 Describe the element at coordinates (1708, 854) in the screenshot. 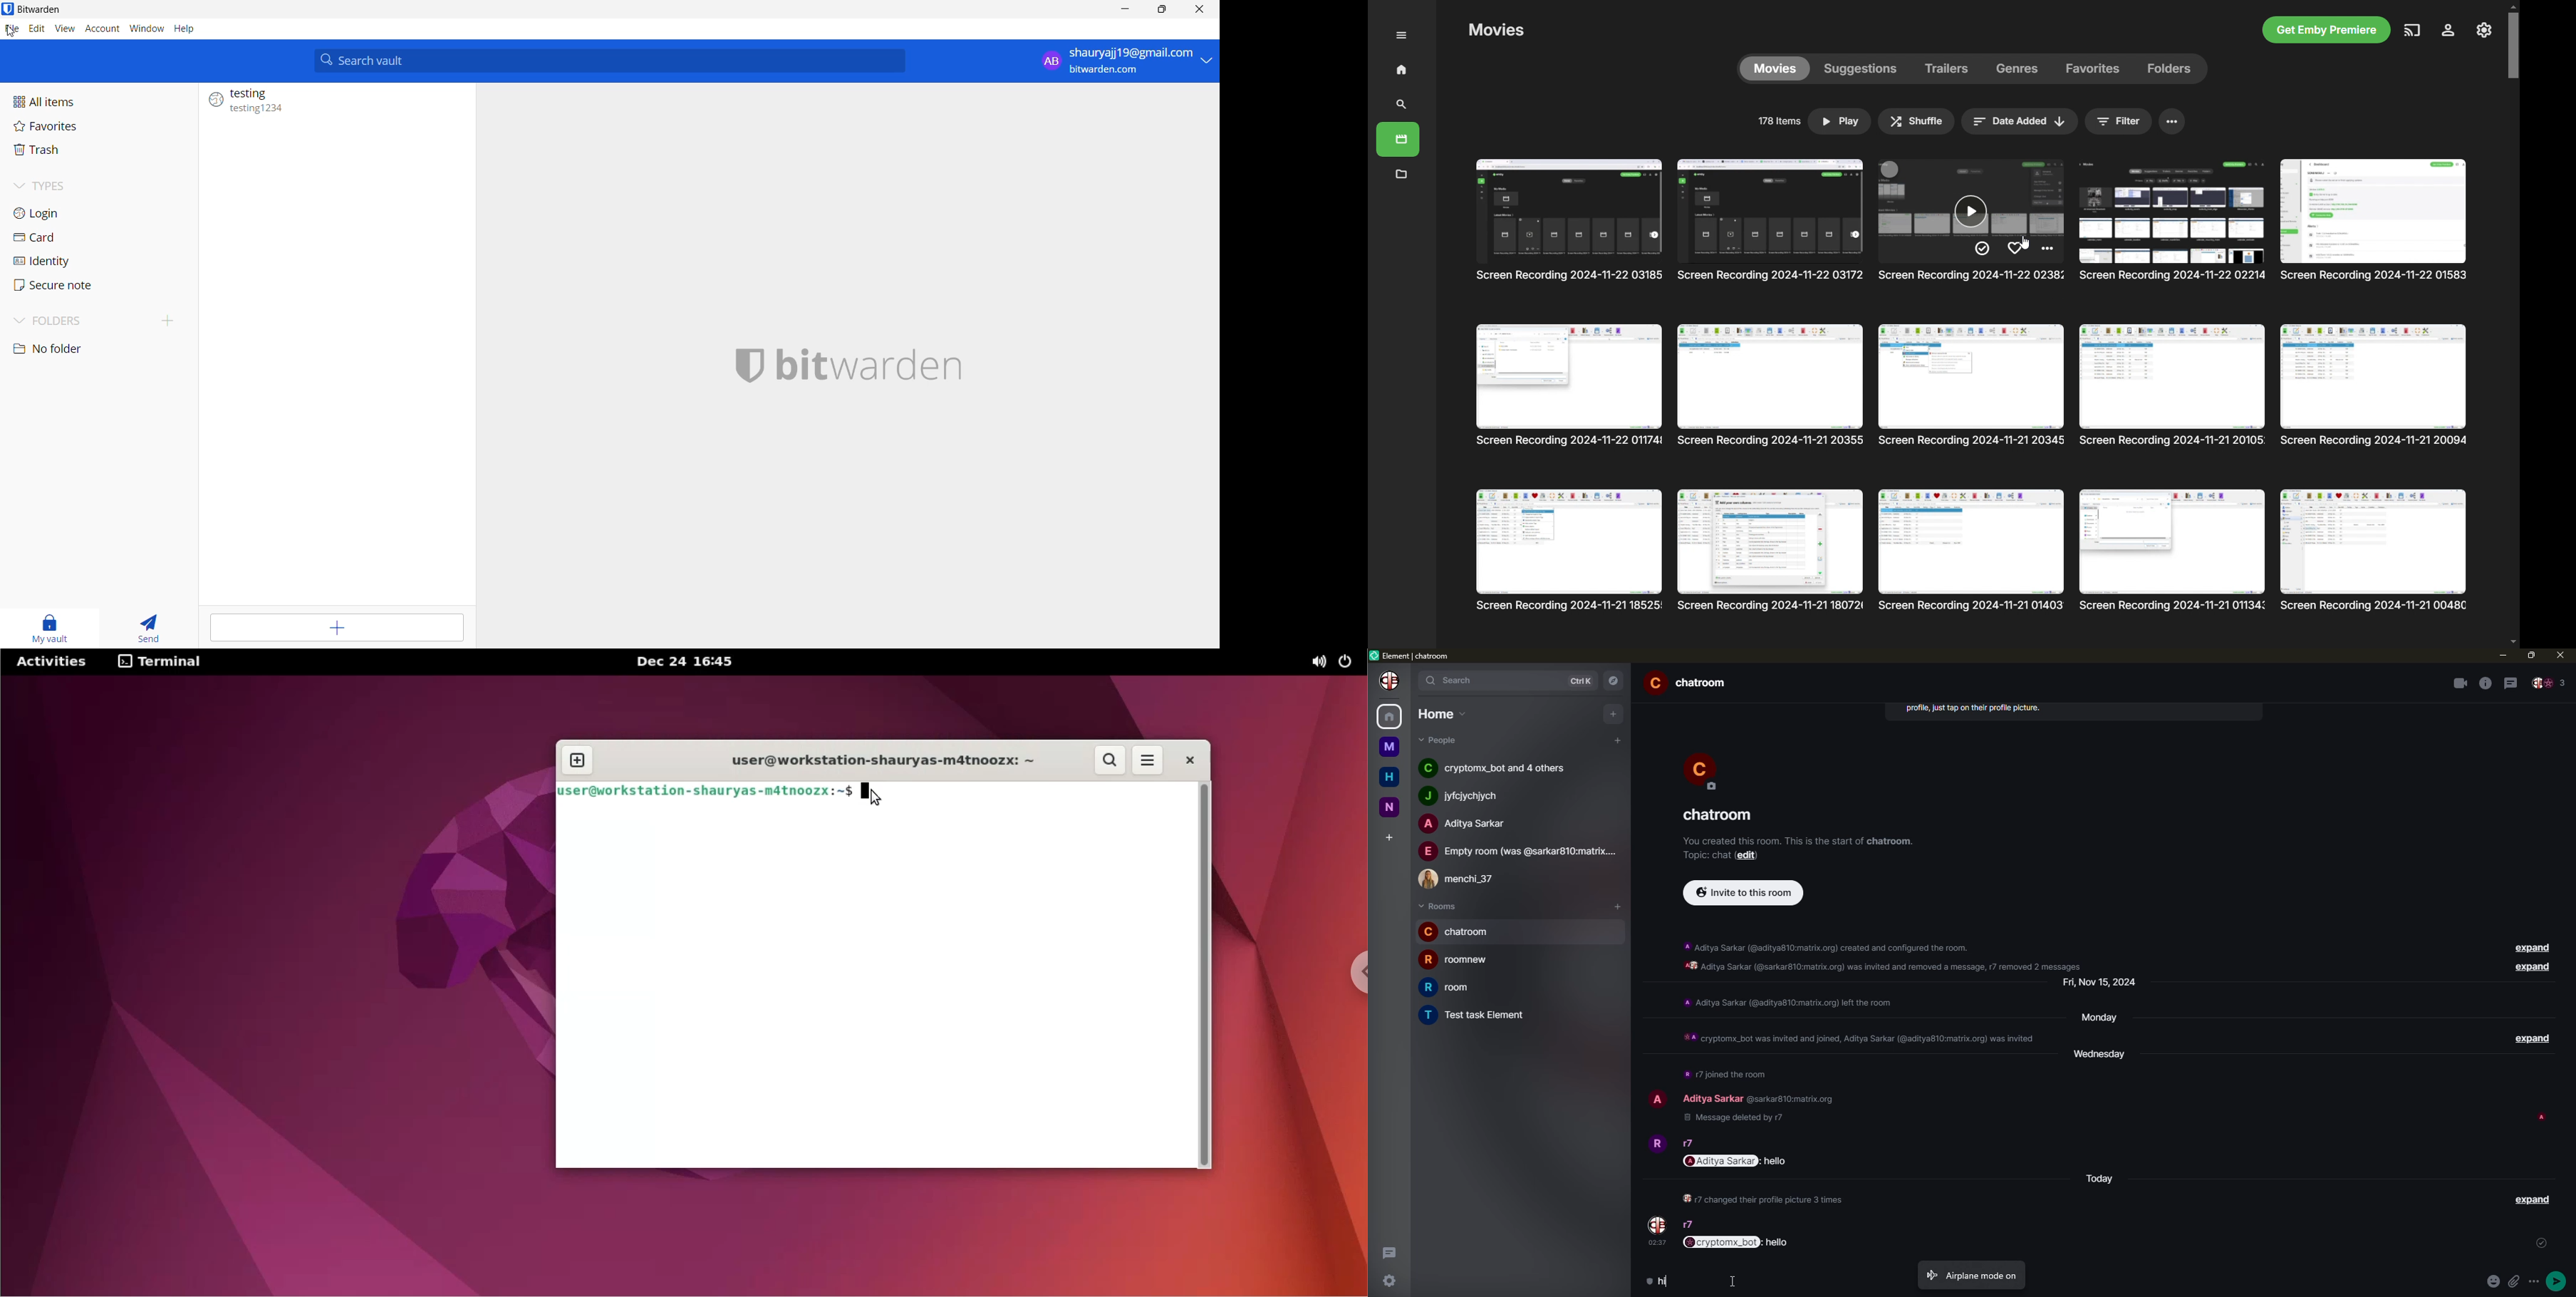

I see `topic` at that location.